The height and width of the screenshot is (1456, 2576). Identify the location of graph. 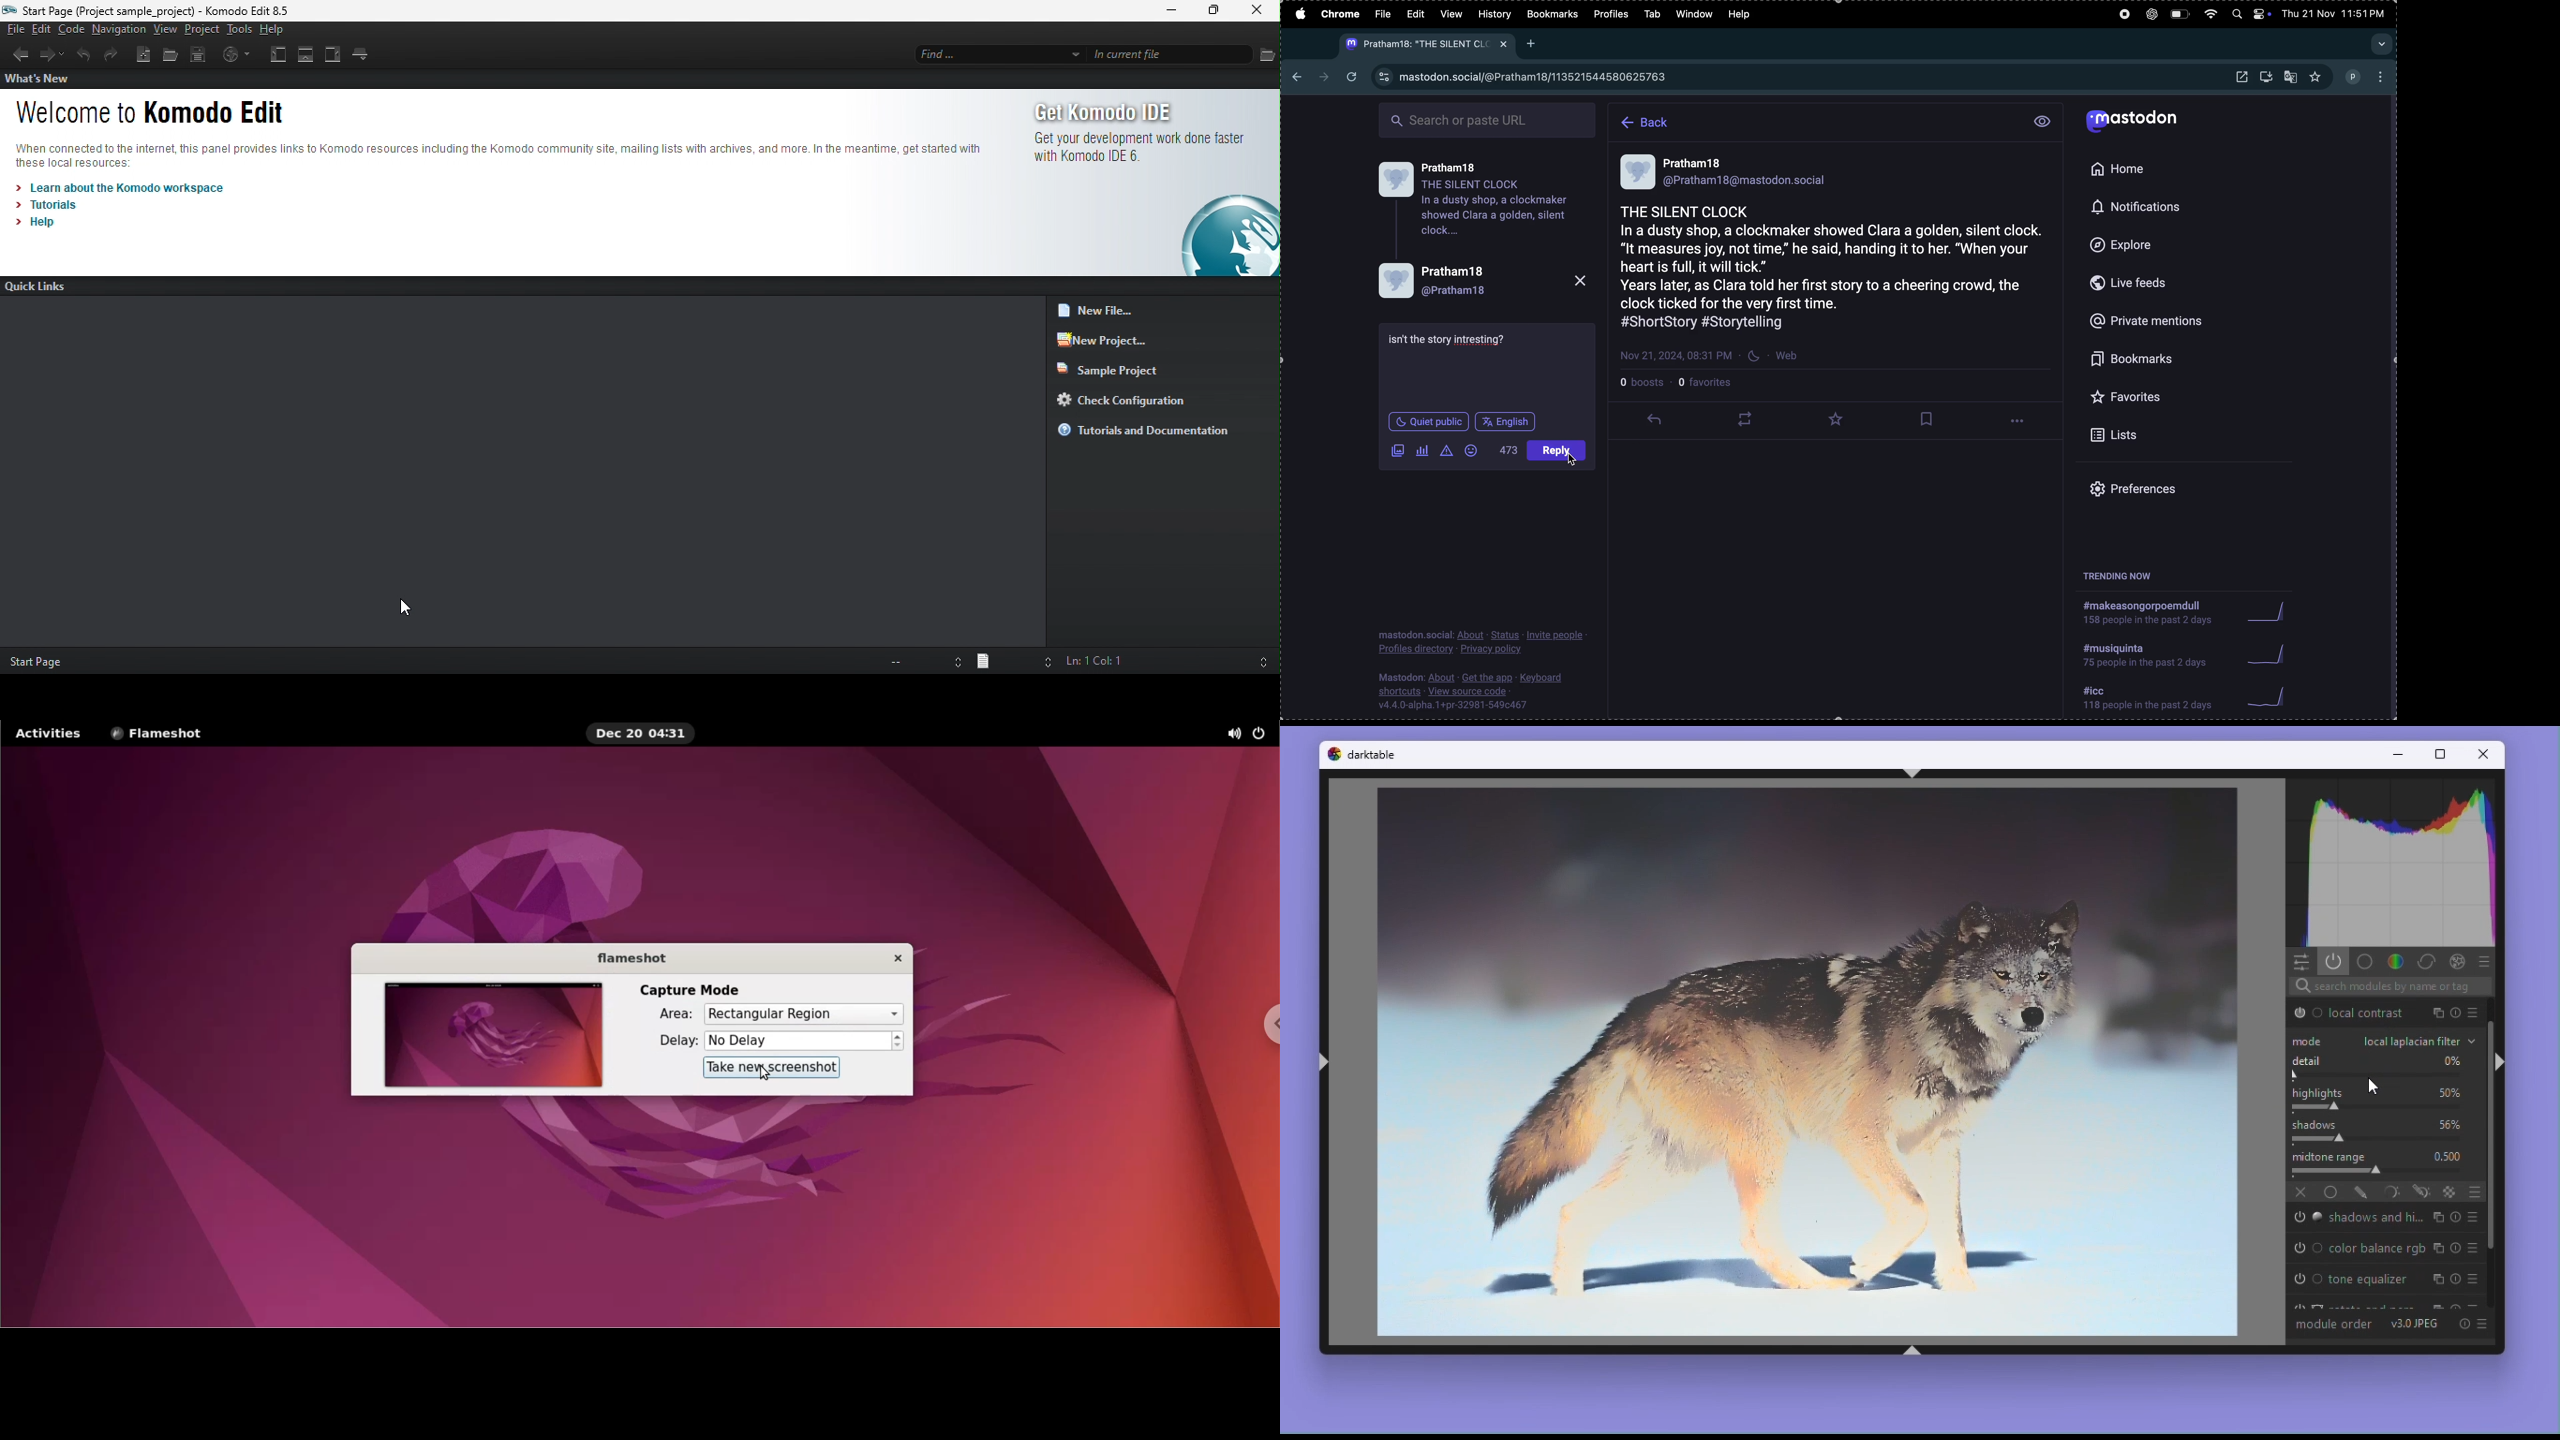
(2273, 697).